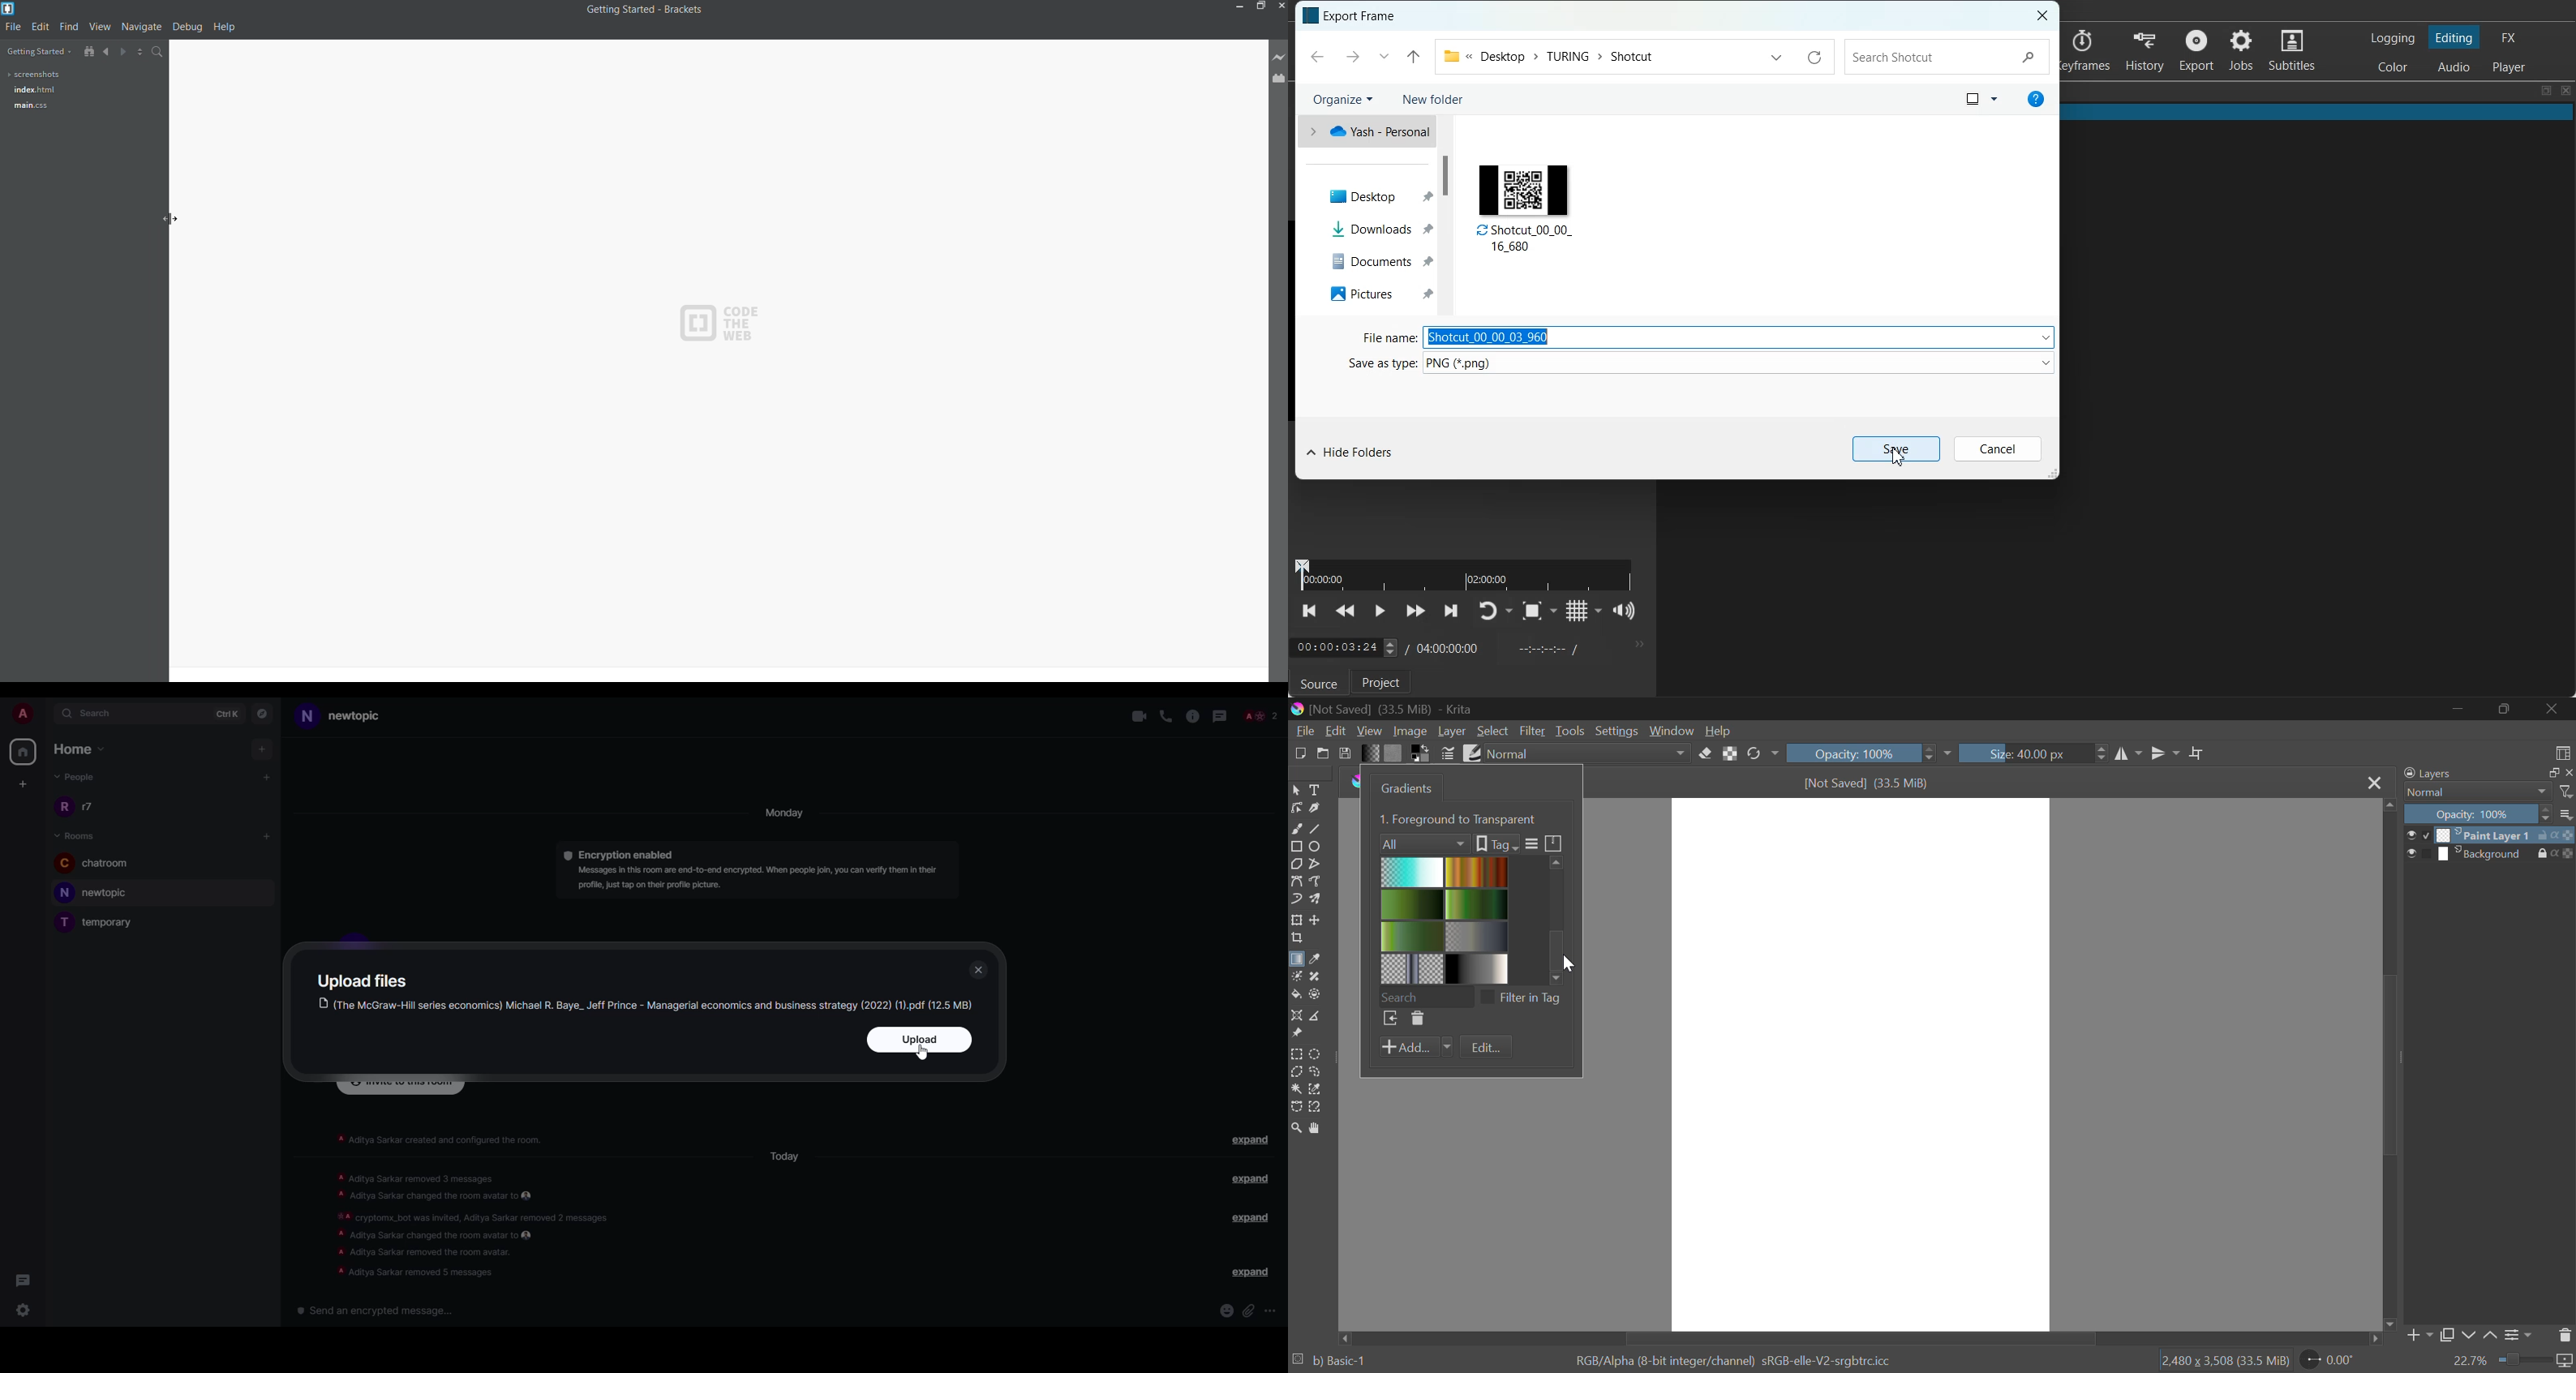  What do you see at coordinates (1867, 783) in the screenshot?
I see `[Not Saved] (33.5 MiB)` at bounding box center [1867, 783].